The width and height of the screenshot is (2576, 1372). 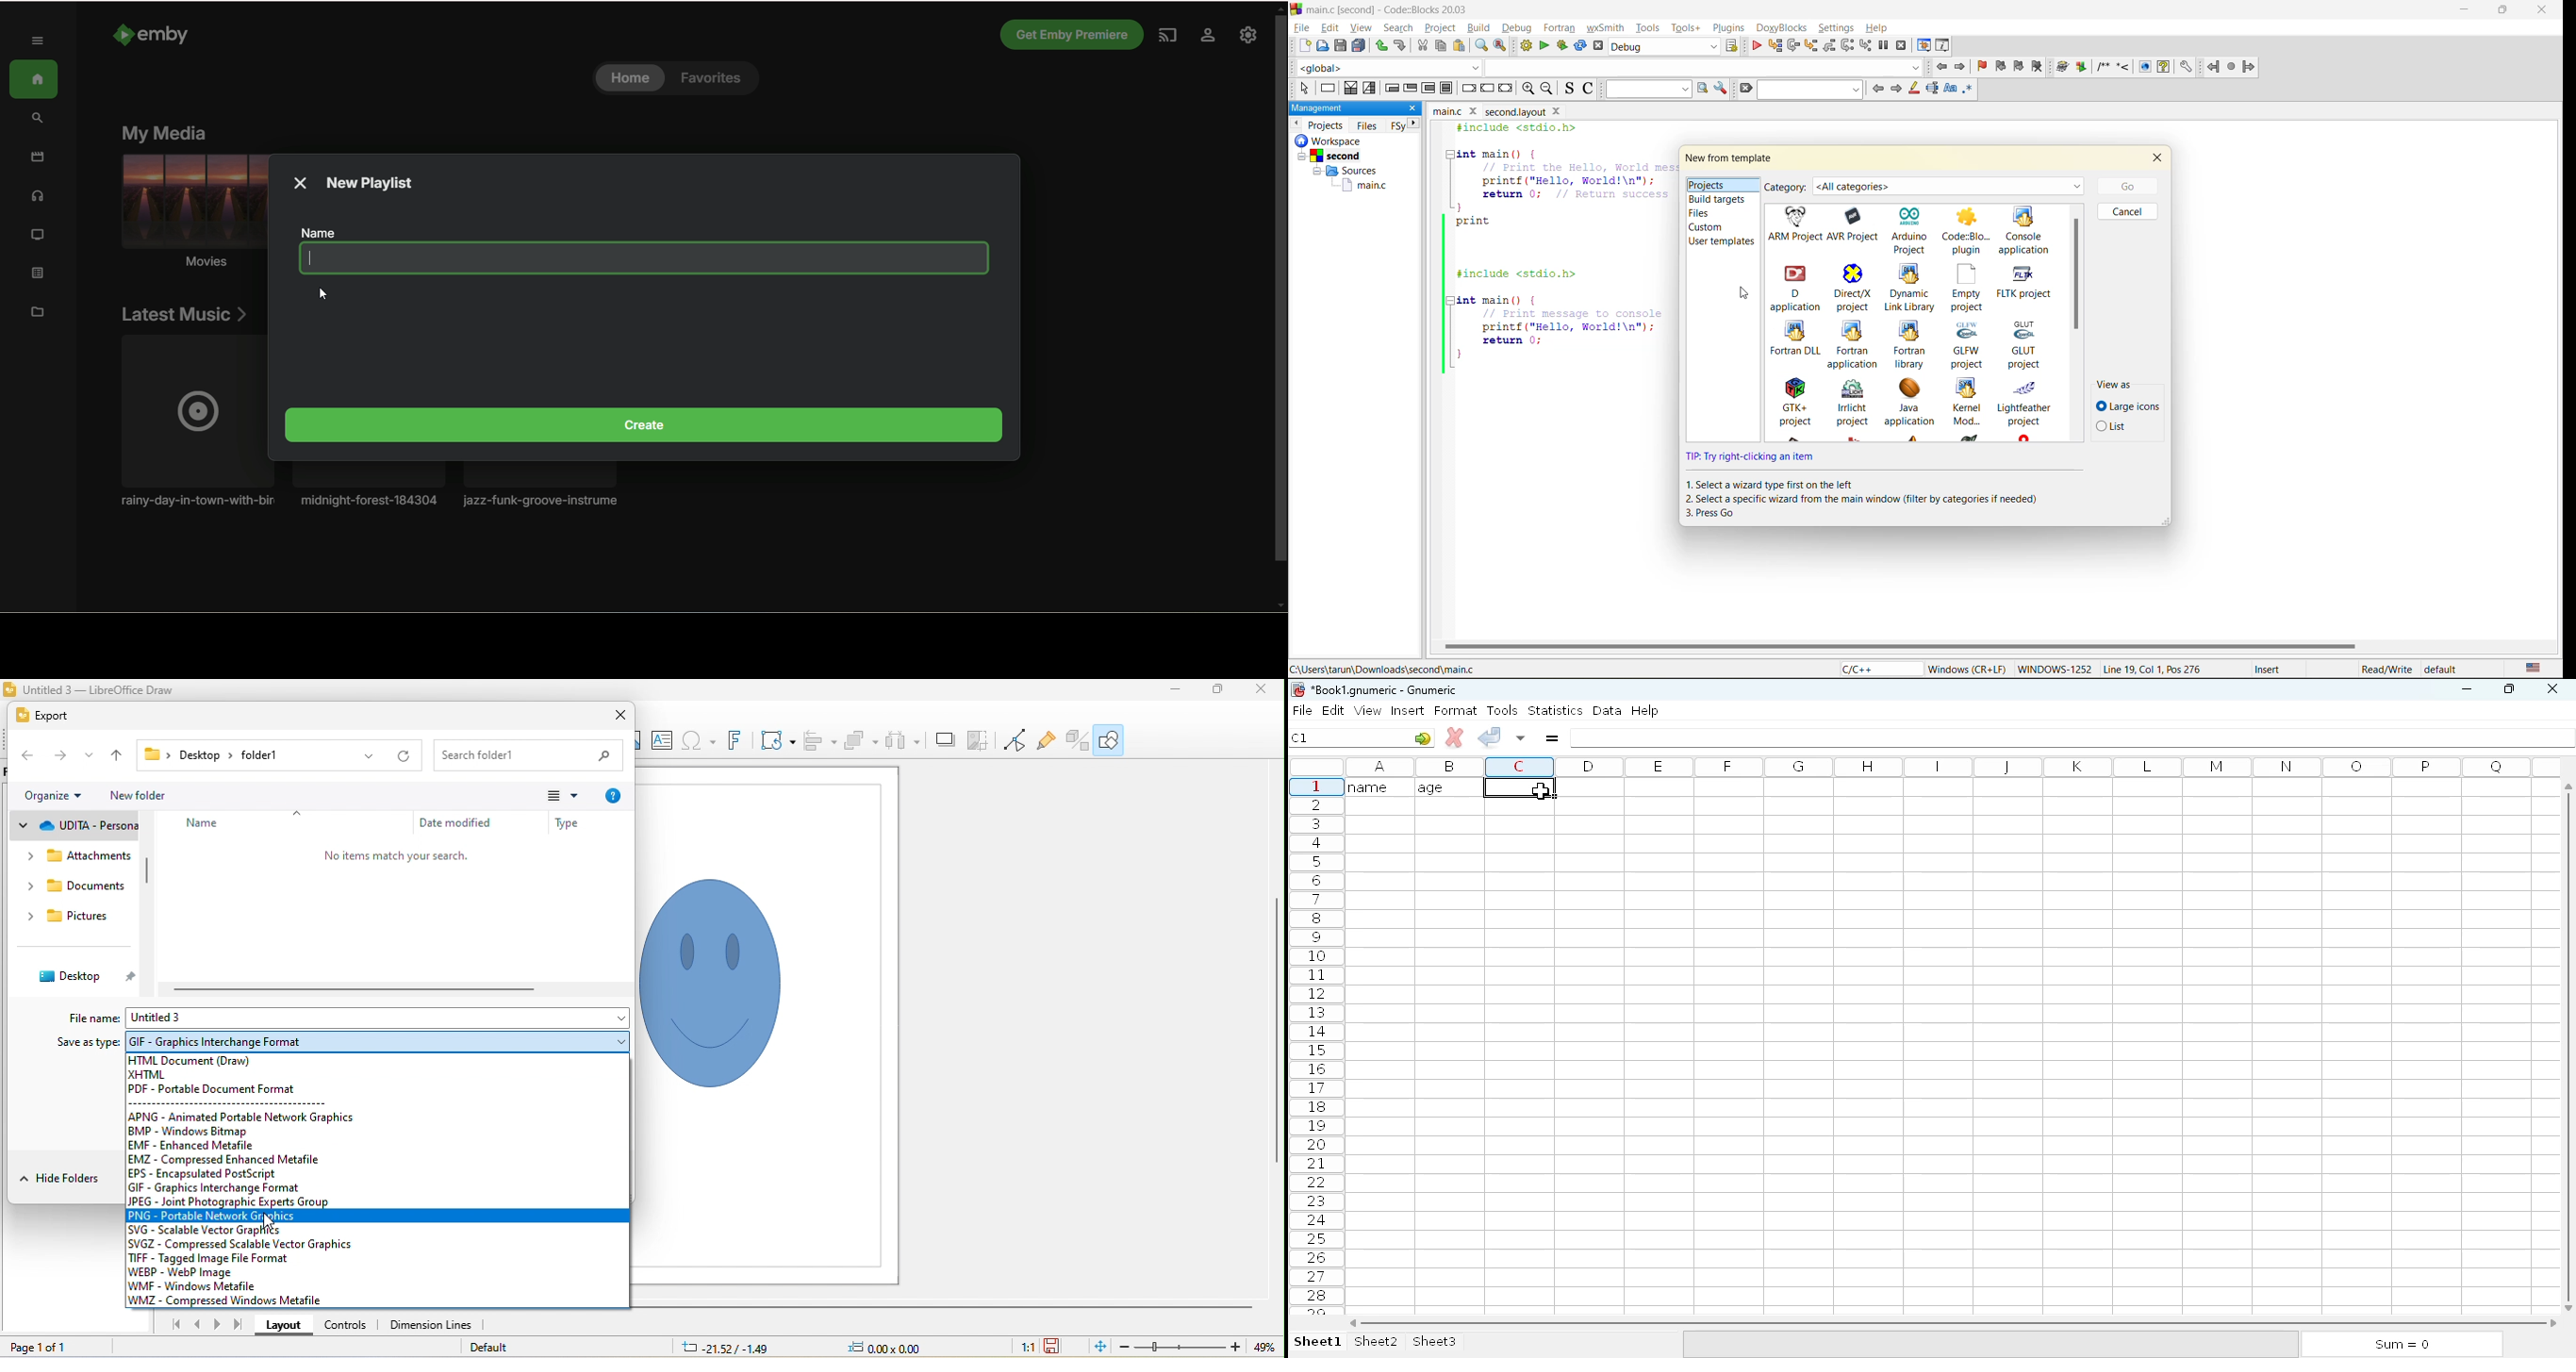 What do you see at coordinates (2506, 12) in the screenshot?
I see `maximize` at bounding box center [2506, 12].